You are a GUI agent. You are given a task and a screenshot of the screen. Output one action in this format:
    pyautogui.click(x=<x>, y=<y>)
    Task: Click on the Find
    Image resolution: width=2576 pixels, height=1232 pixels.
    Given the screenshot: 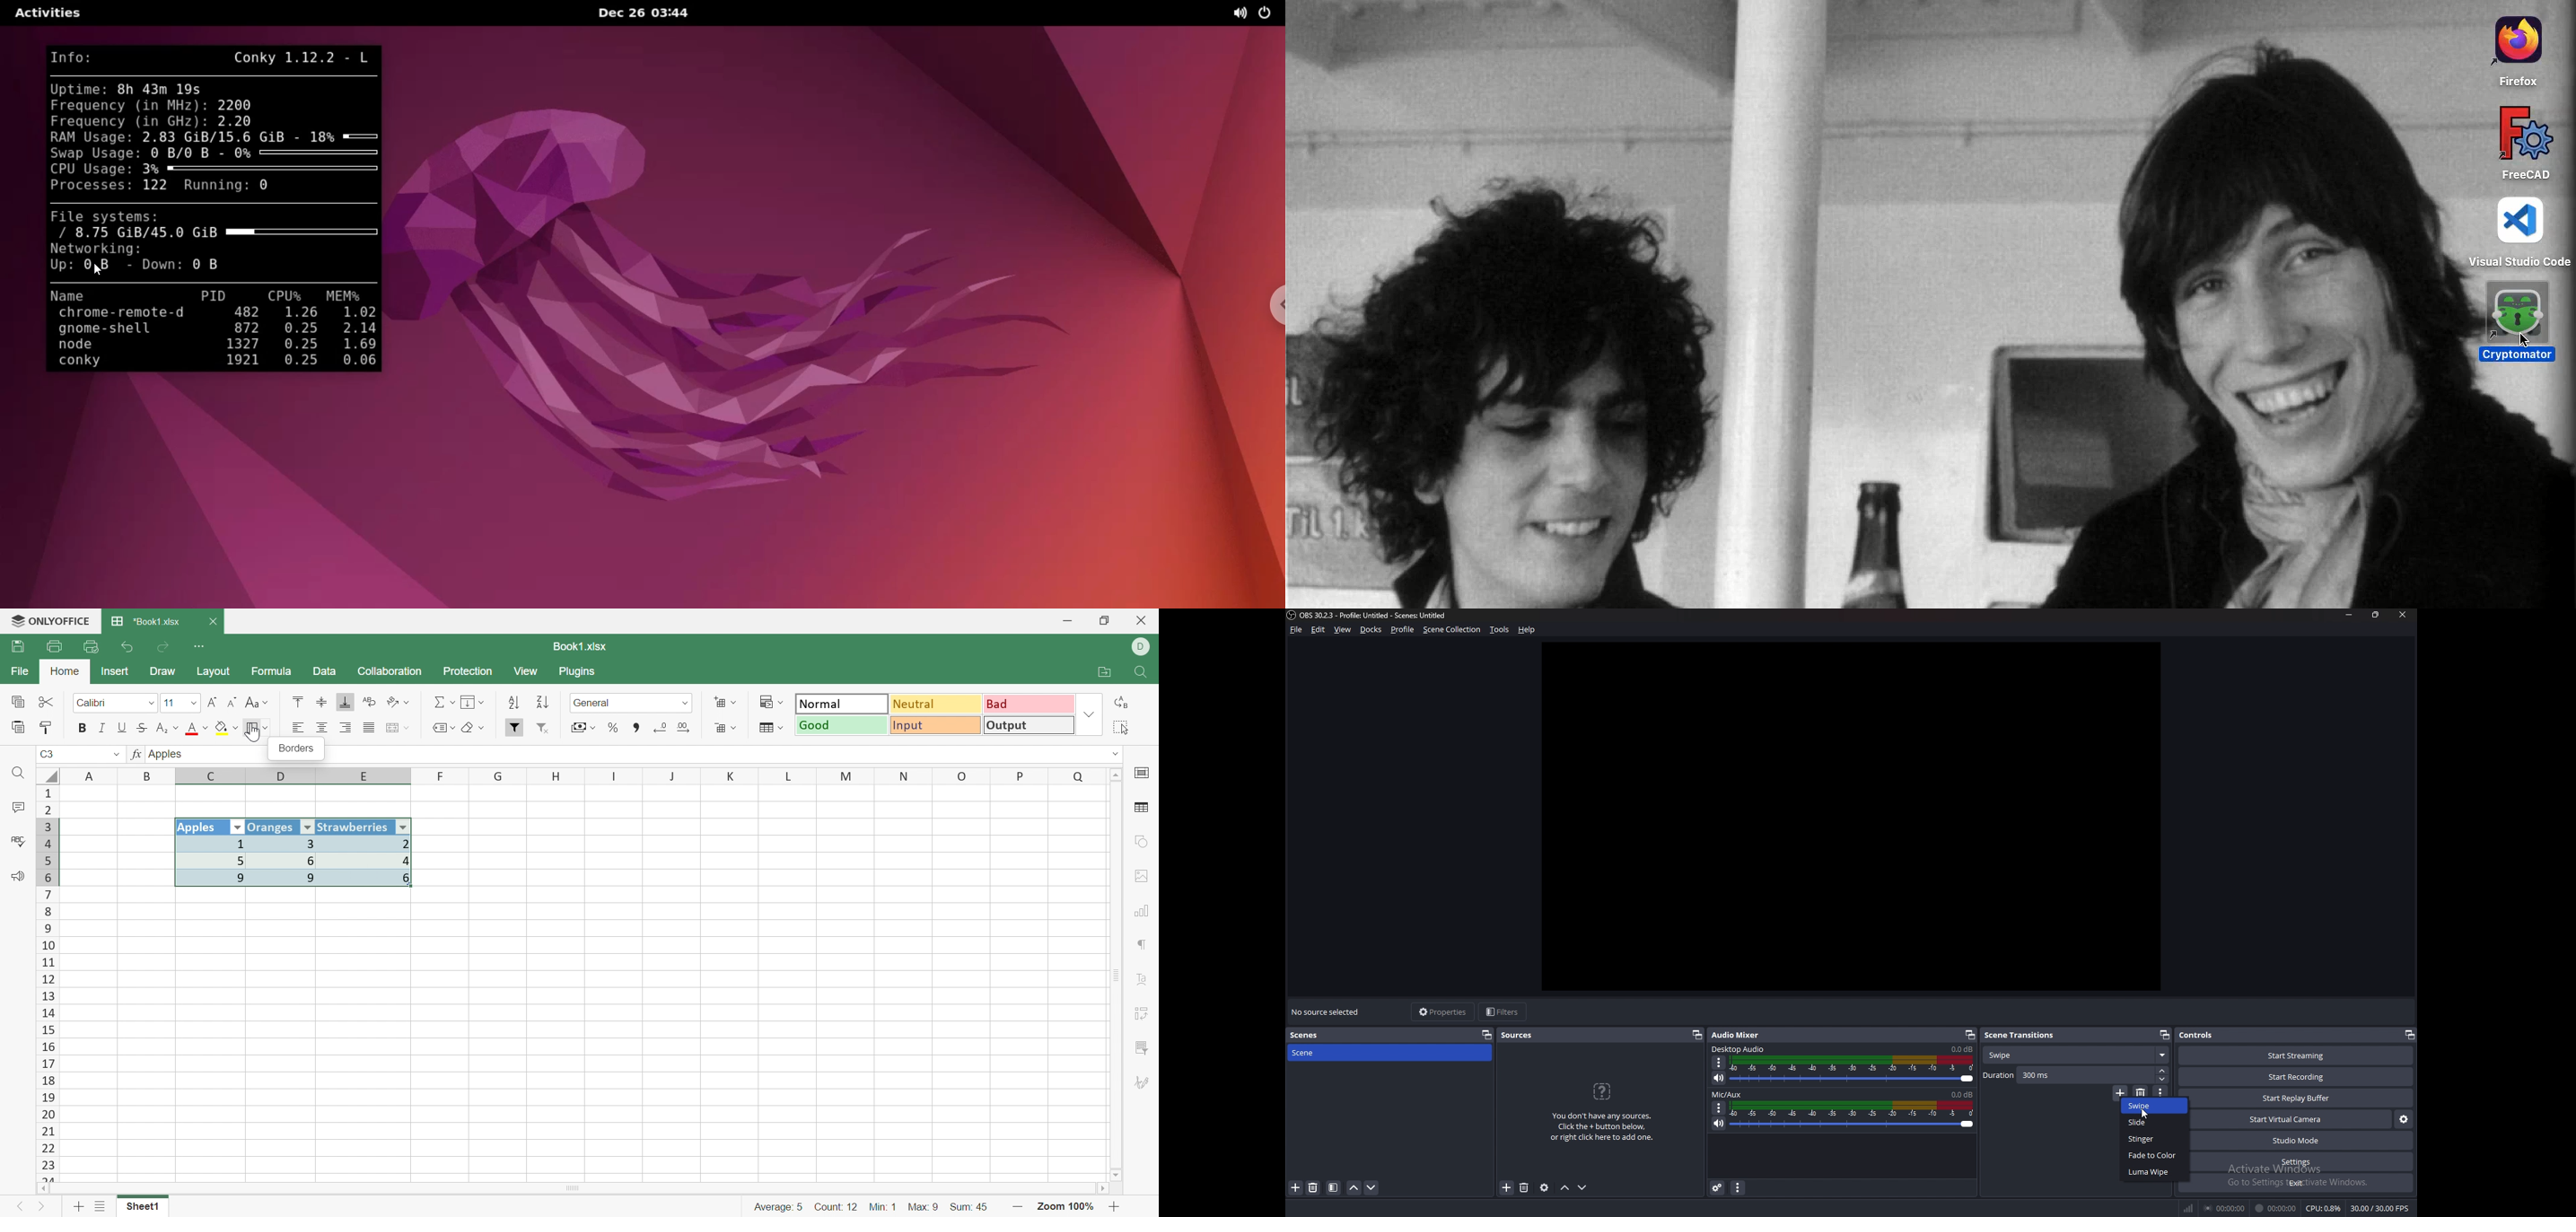 What is the action you would take?
    pyautogui.click(x=21, y=774)
    